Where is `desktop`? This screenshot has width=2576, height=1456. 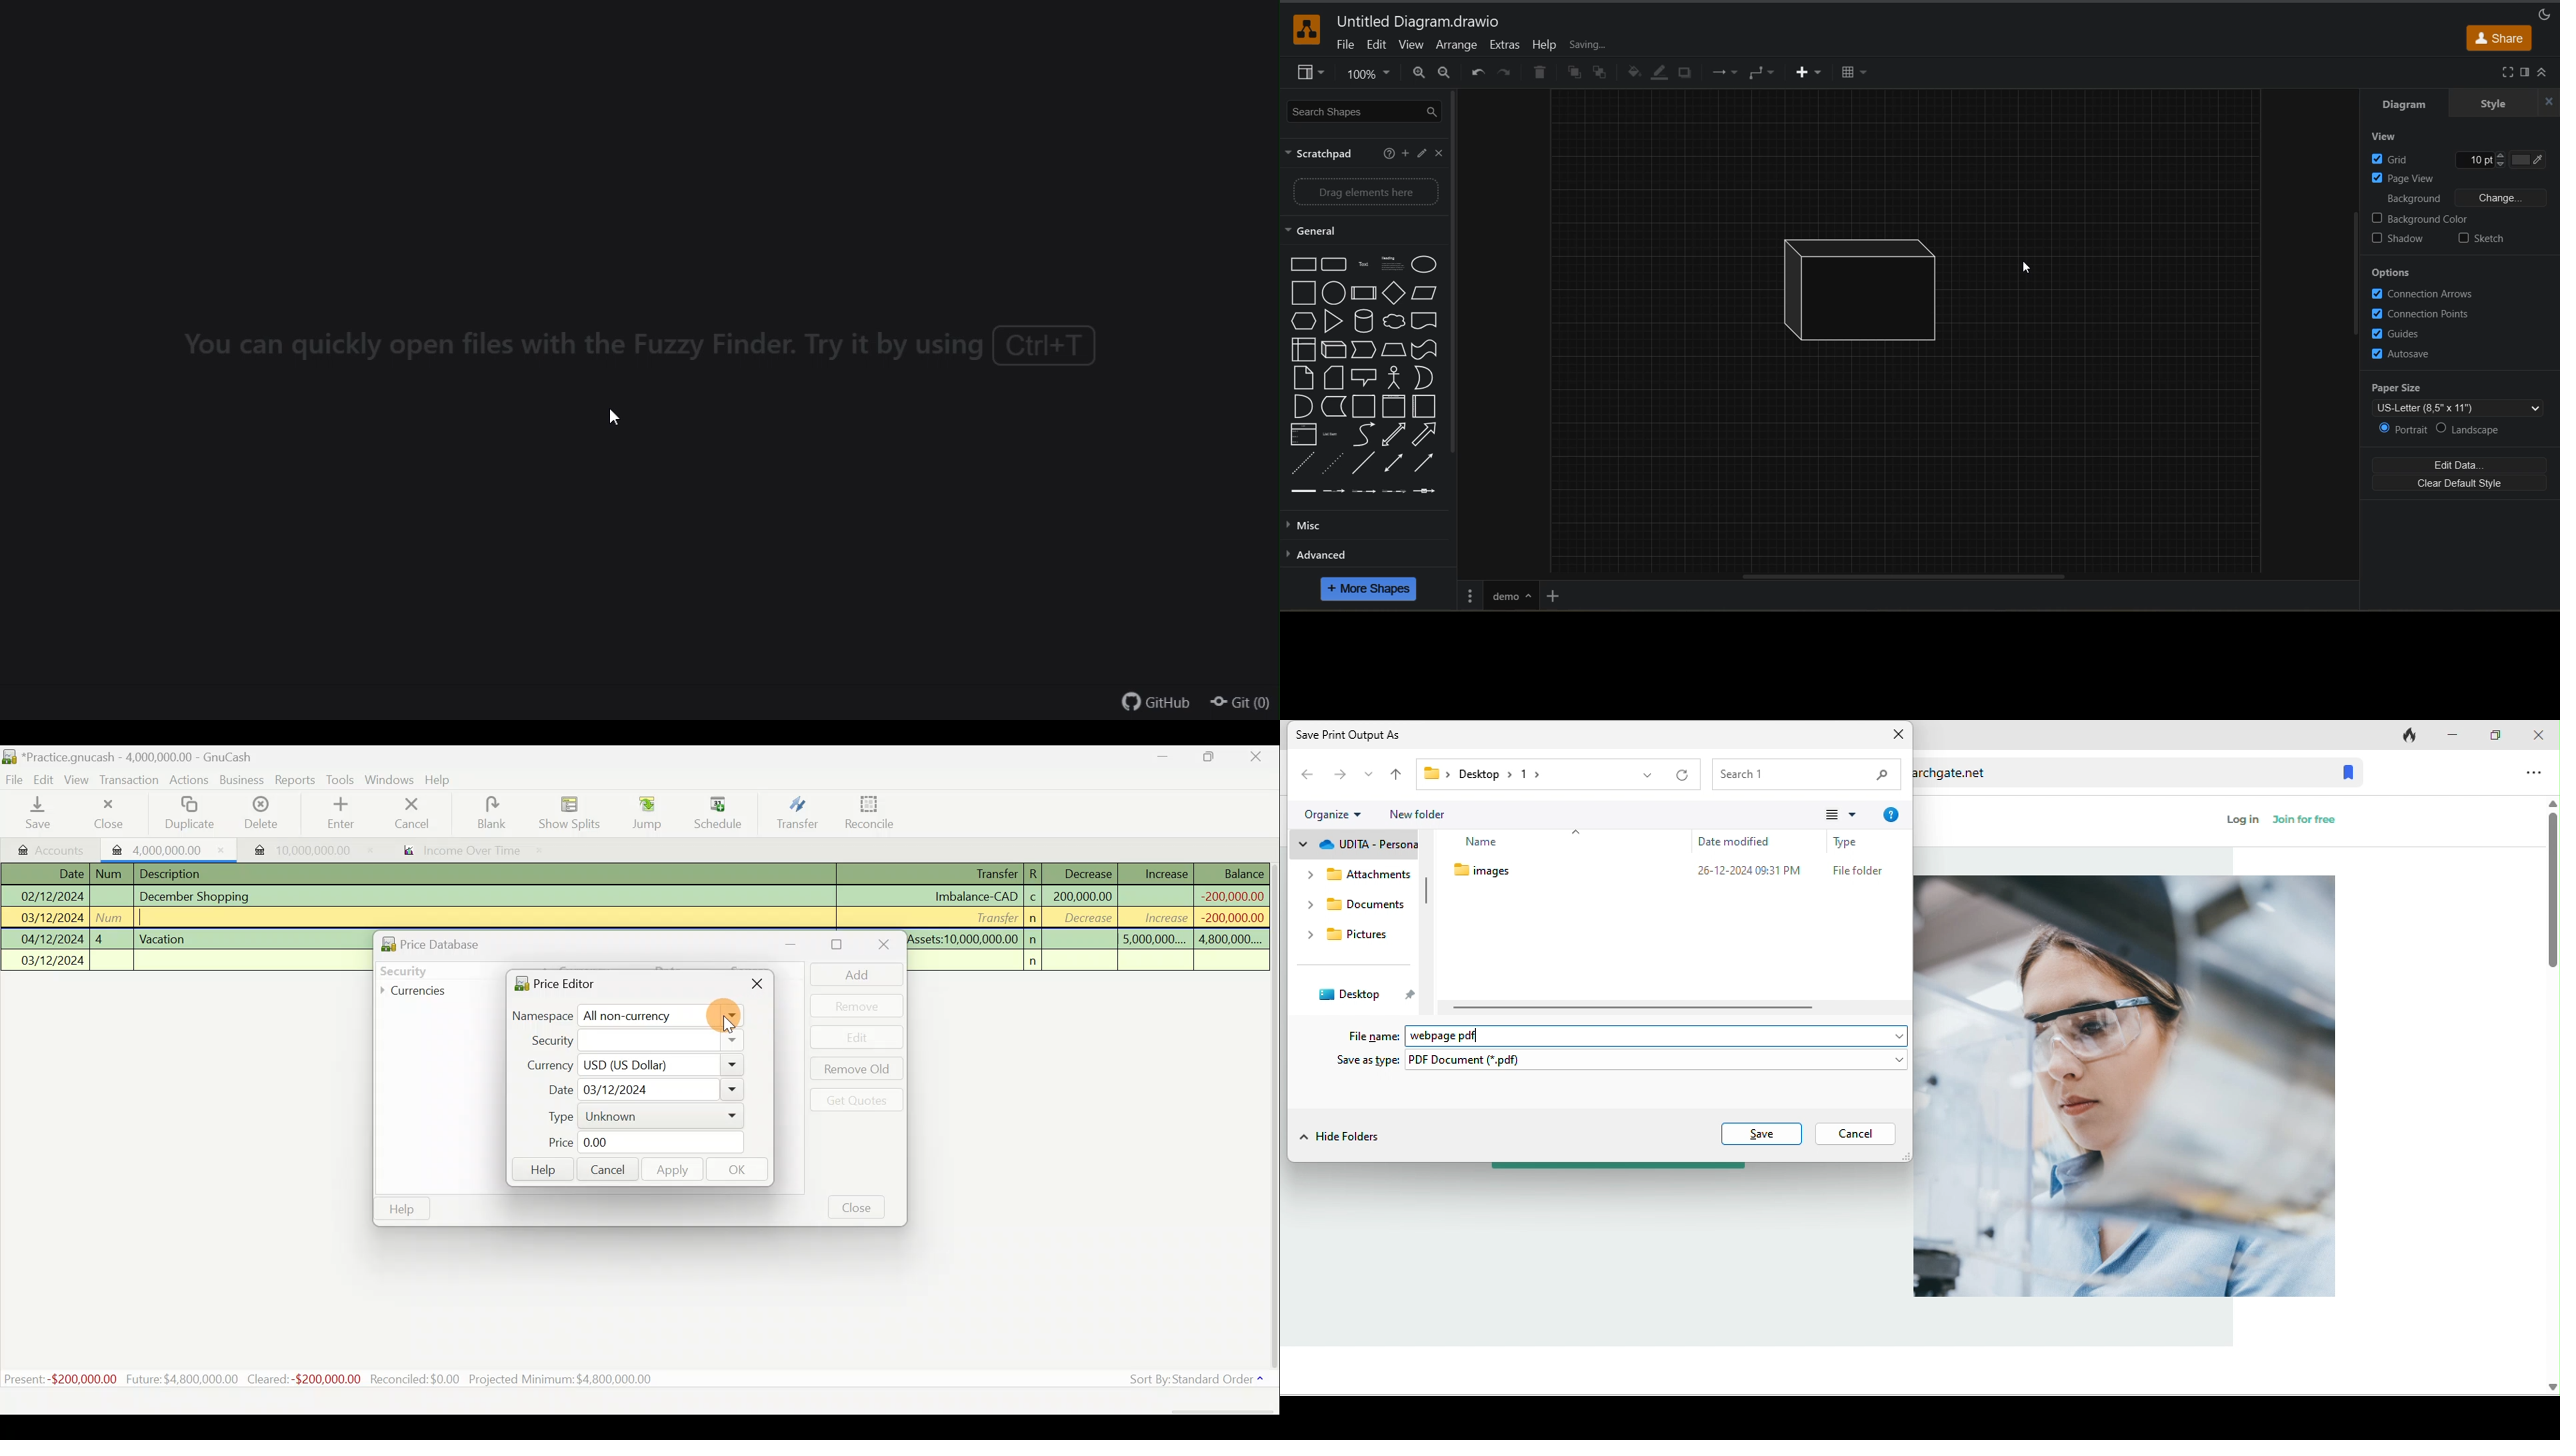 desktop is located at coordinates (1363, 996).